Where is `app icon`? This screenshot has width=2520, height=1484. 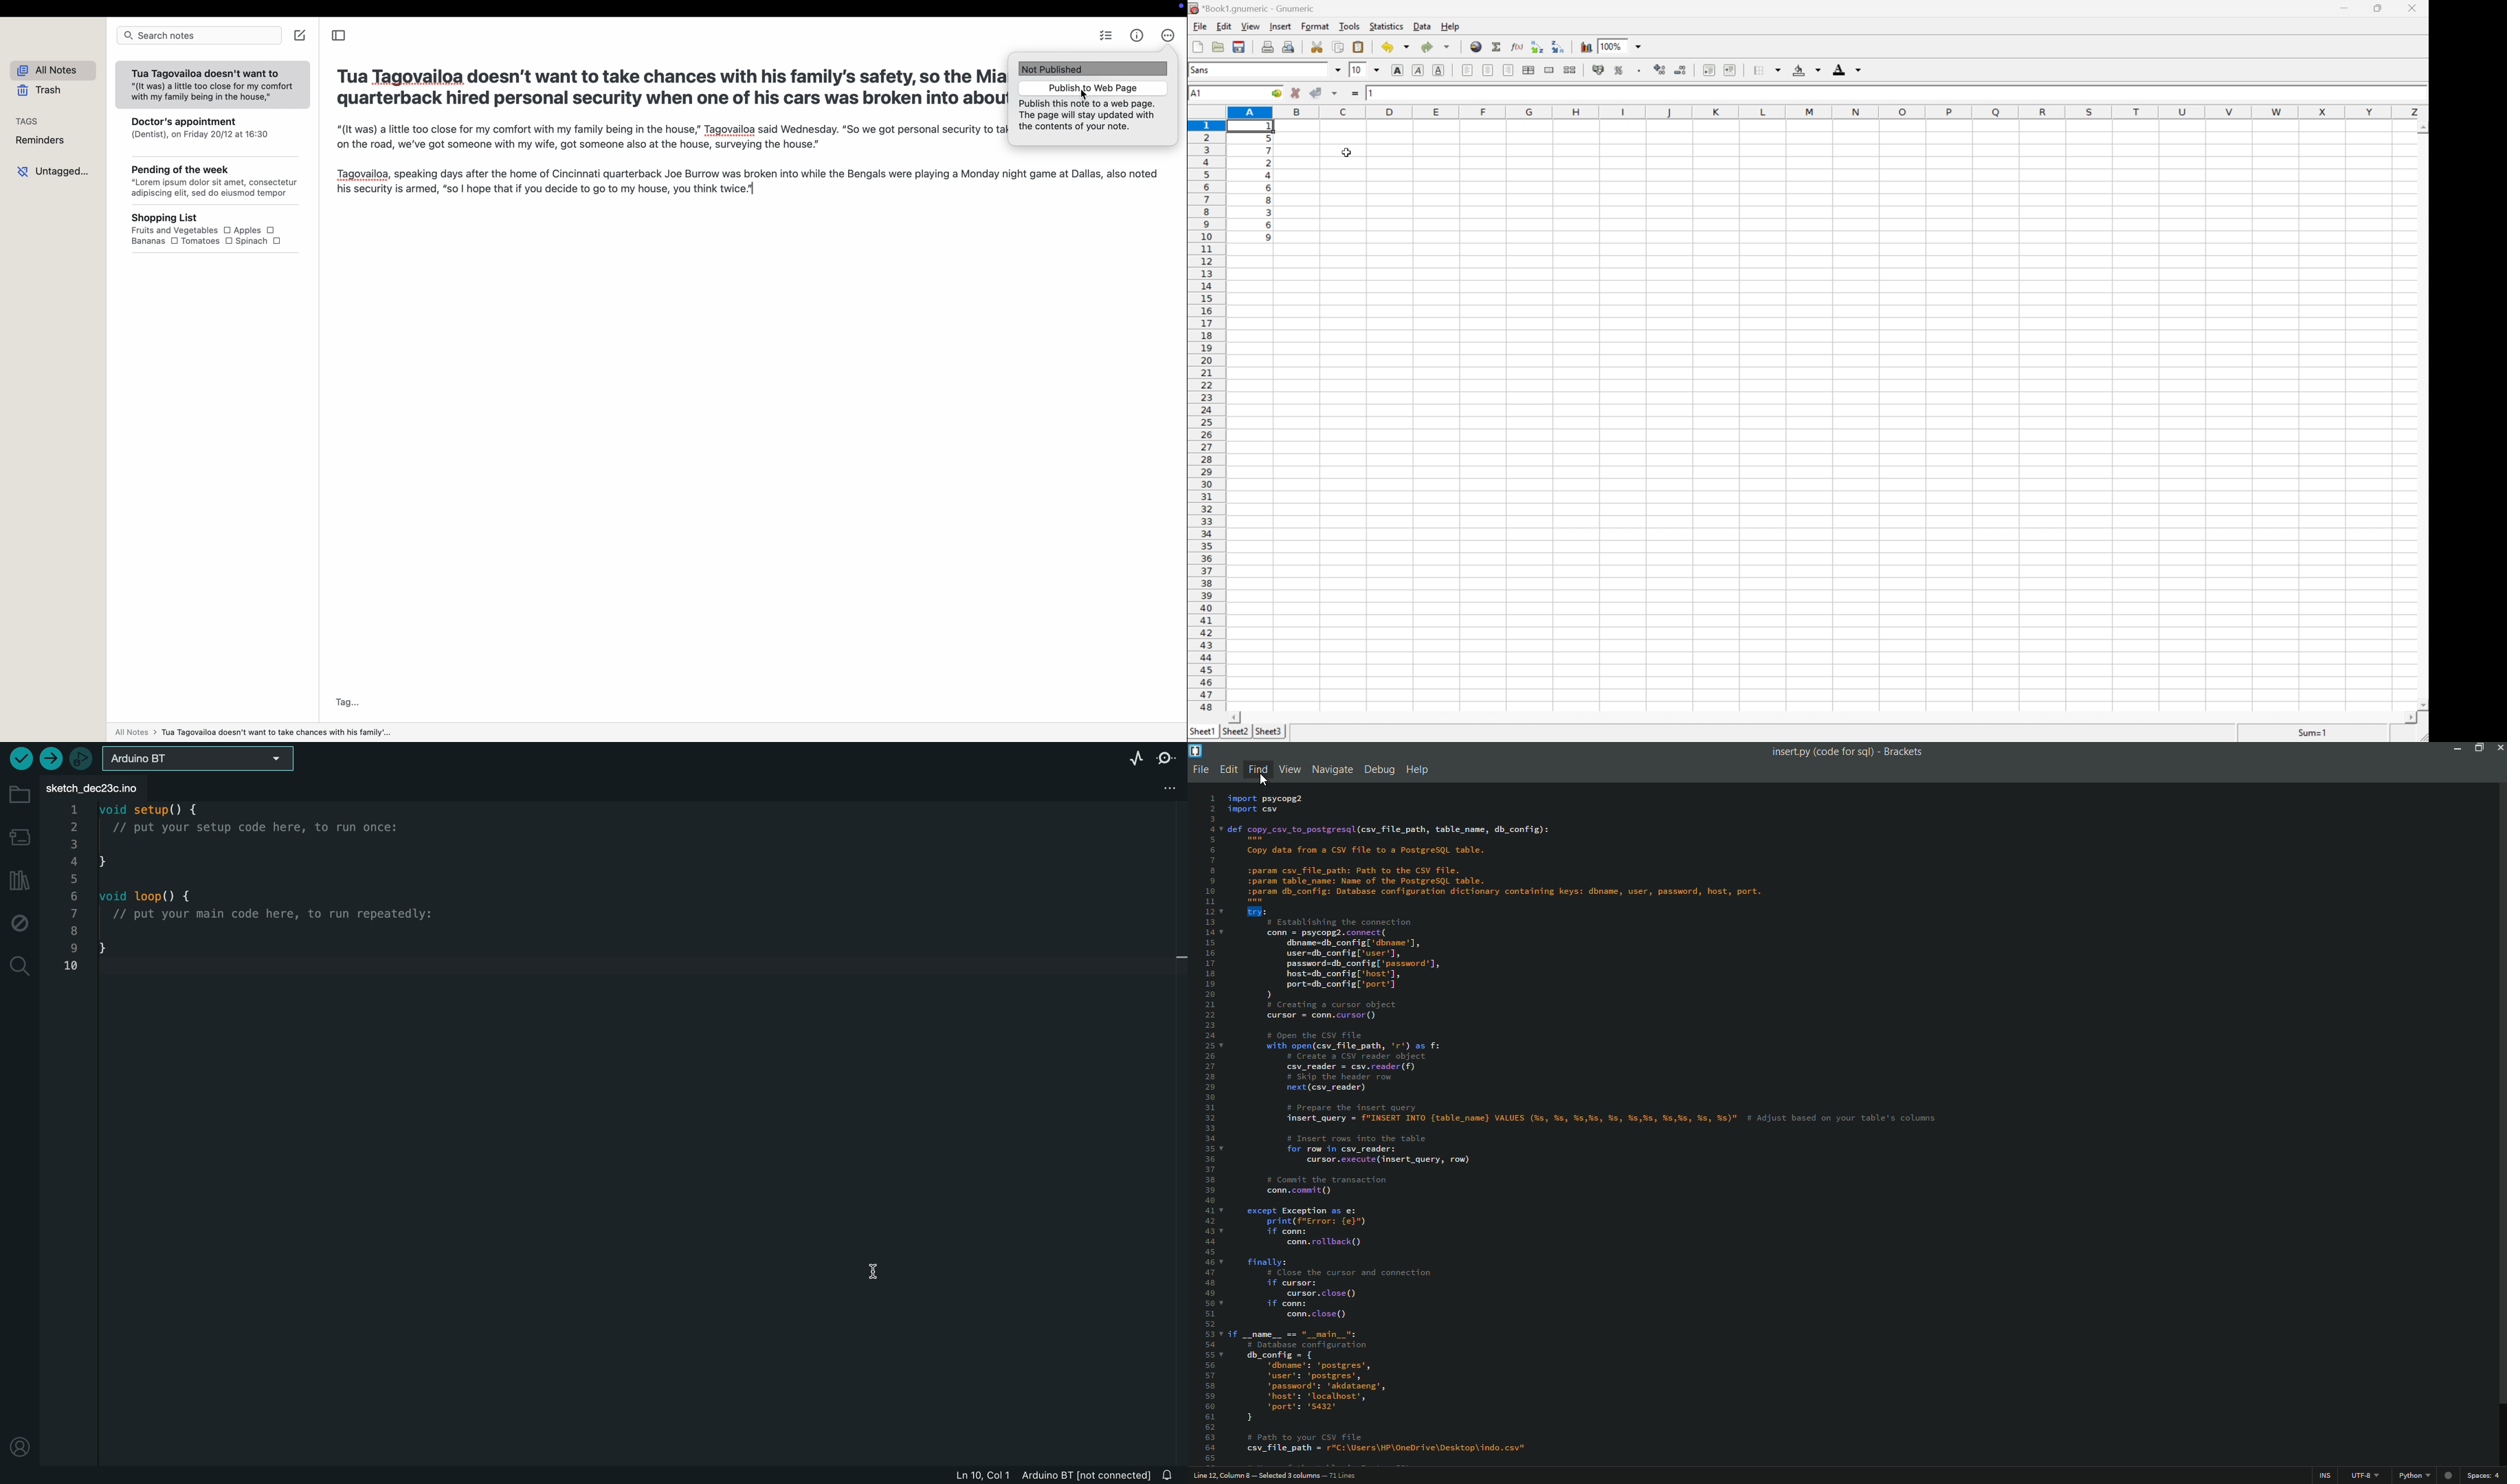 app icon is located at coordinates (1196, 751).